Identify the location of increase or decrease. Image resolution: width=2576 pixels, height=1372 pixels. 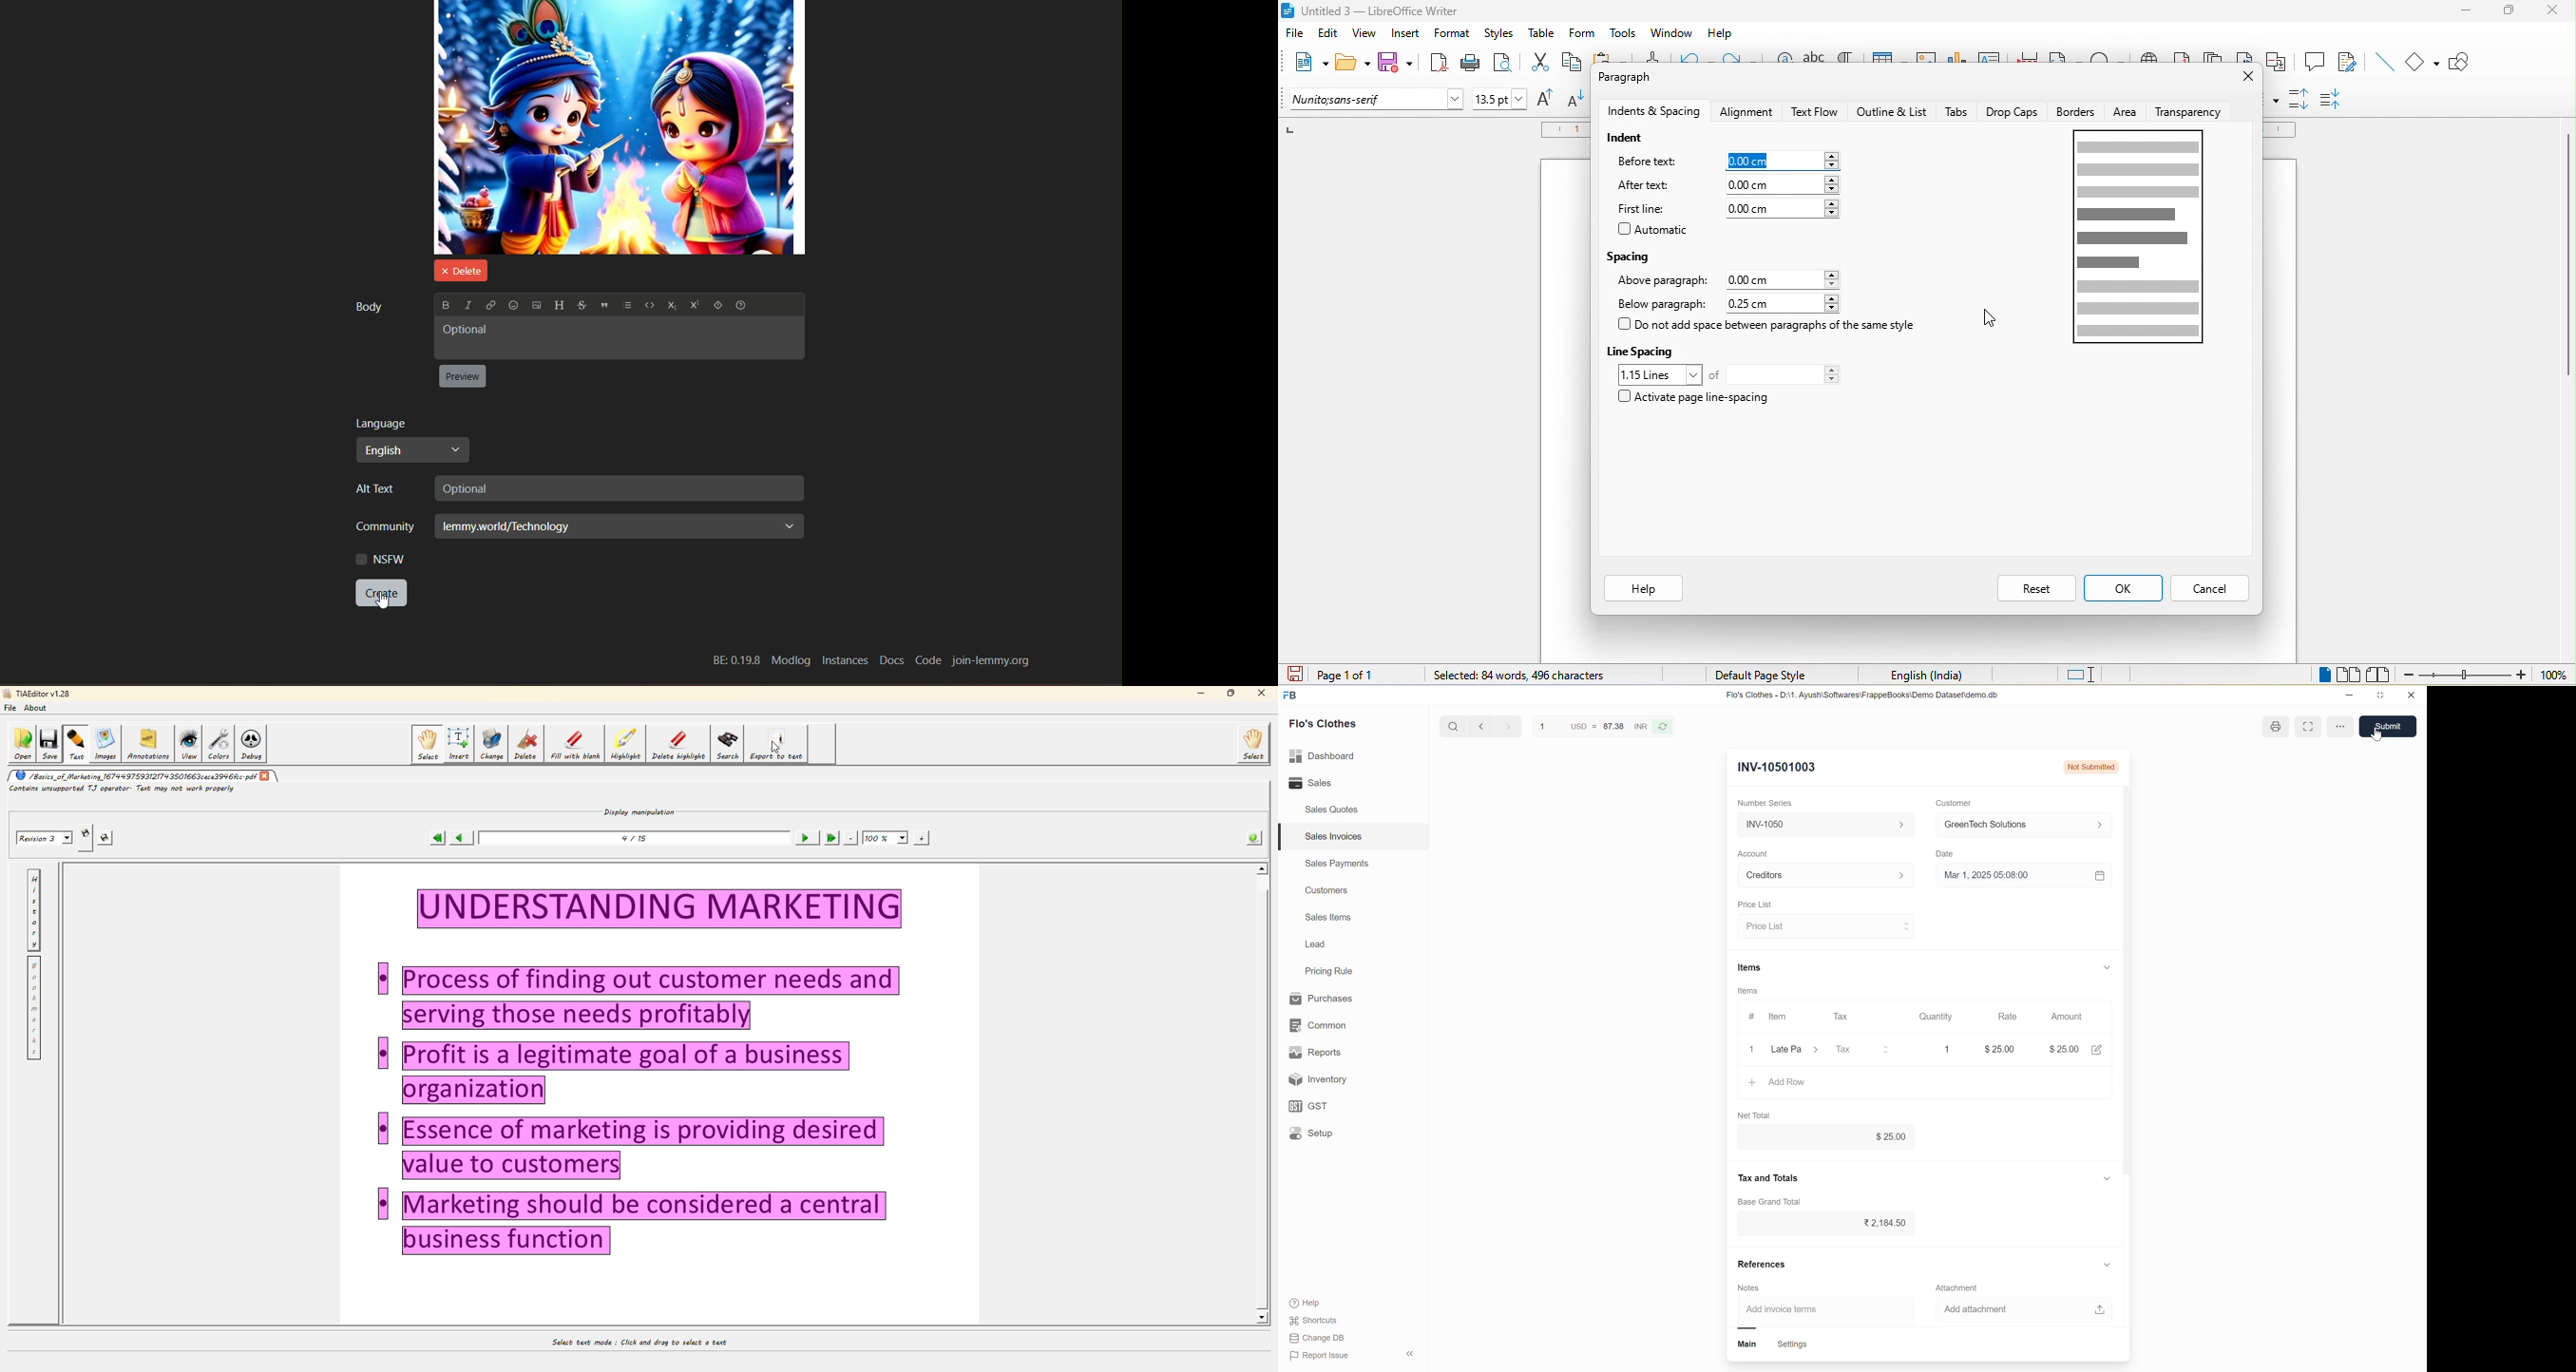
(1830, 280).